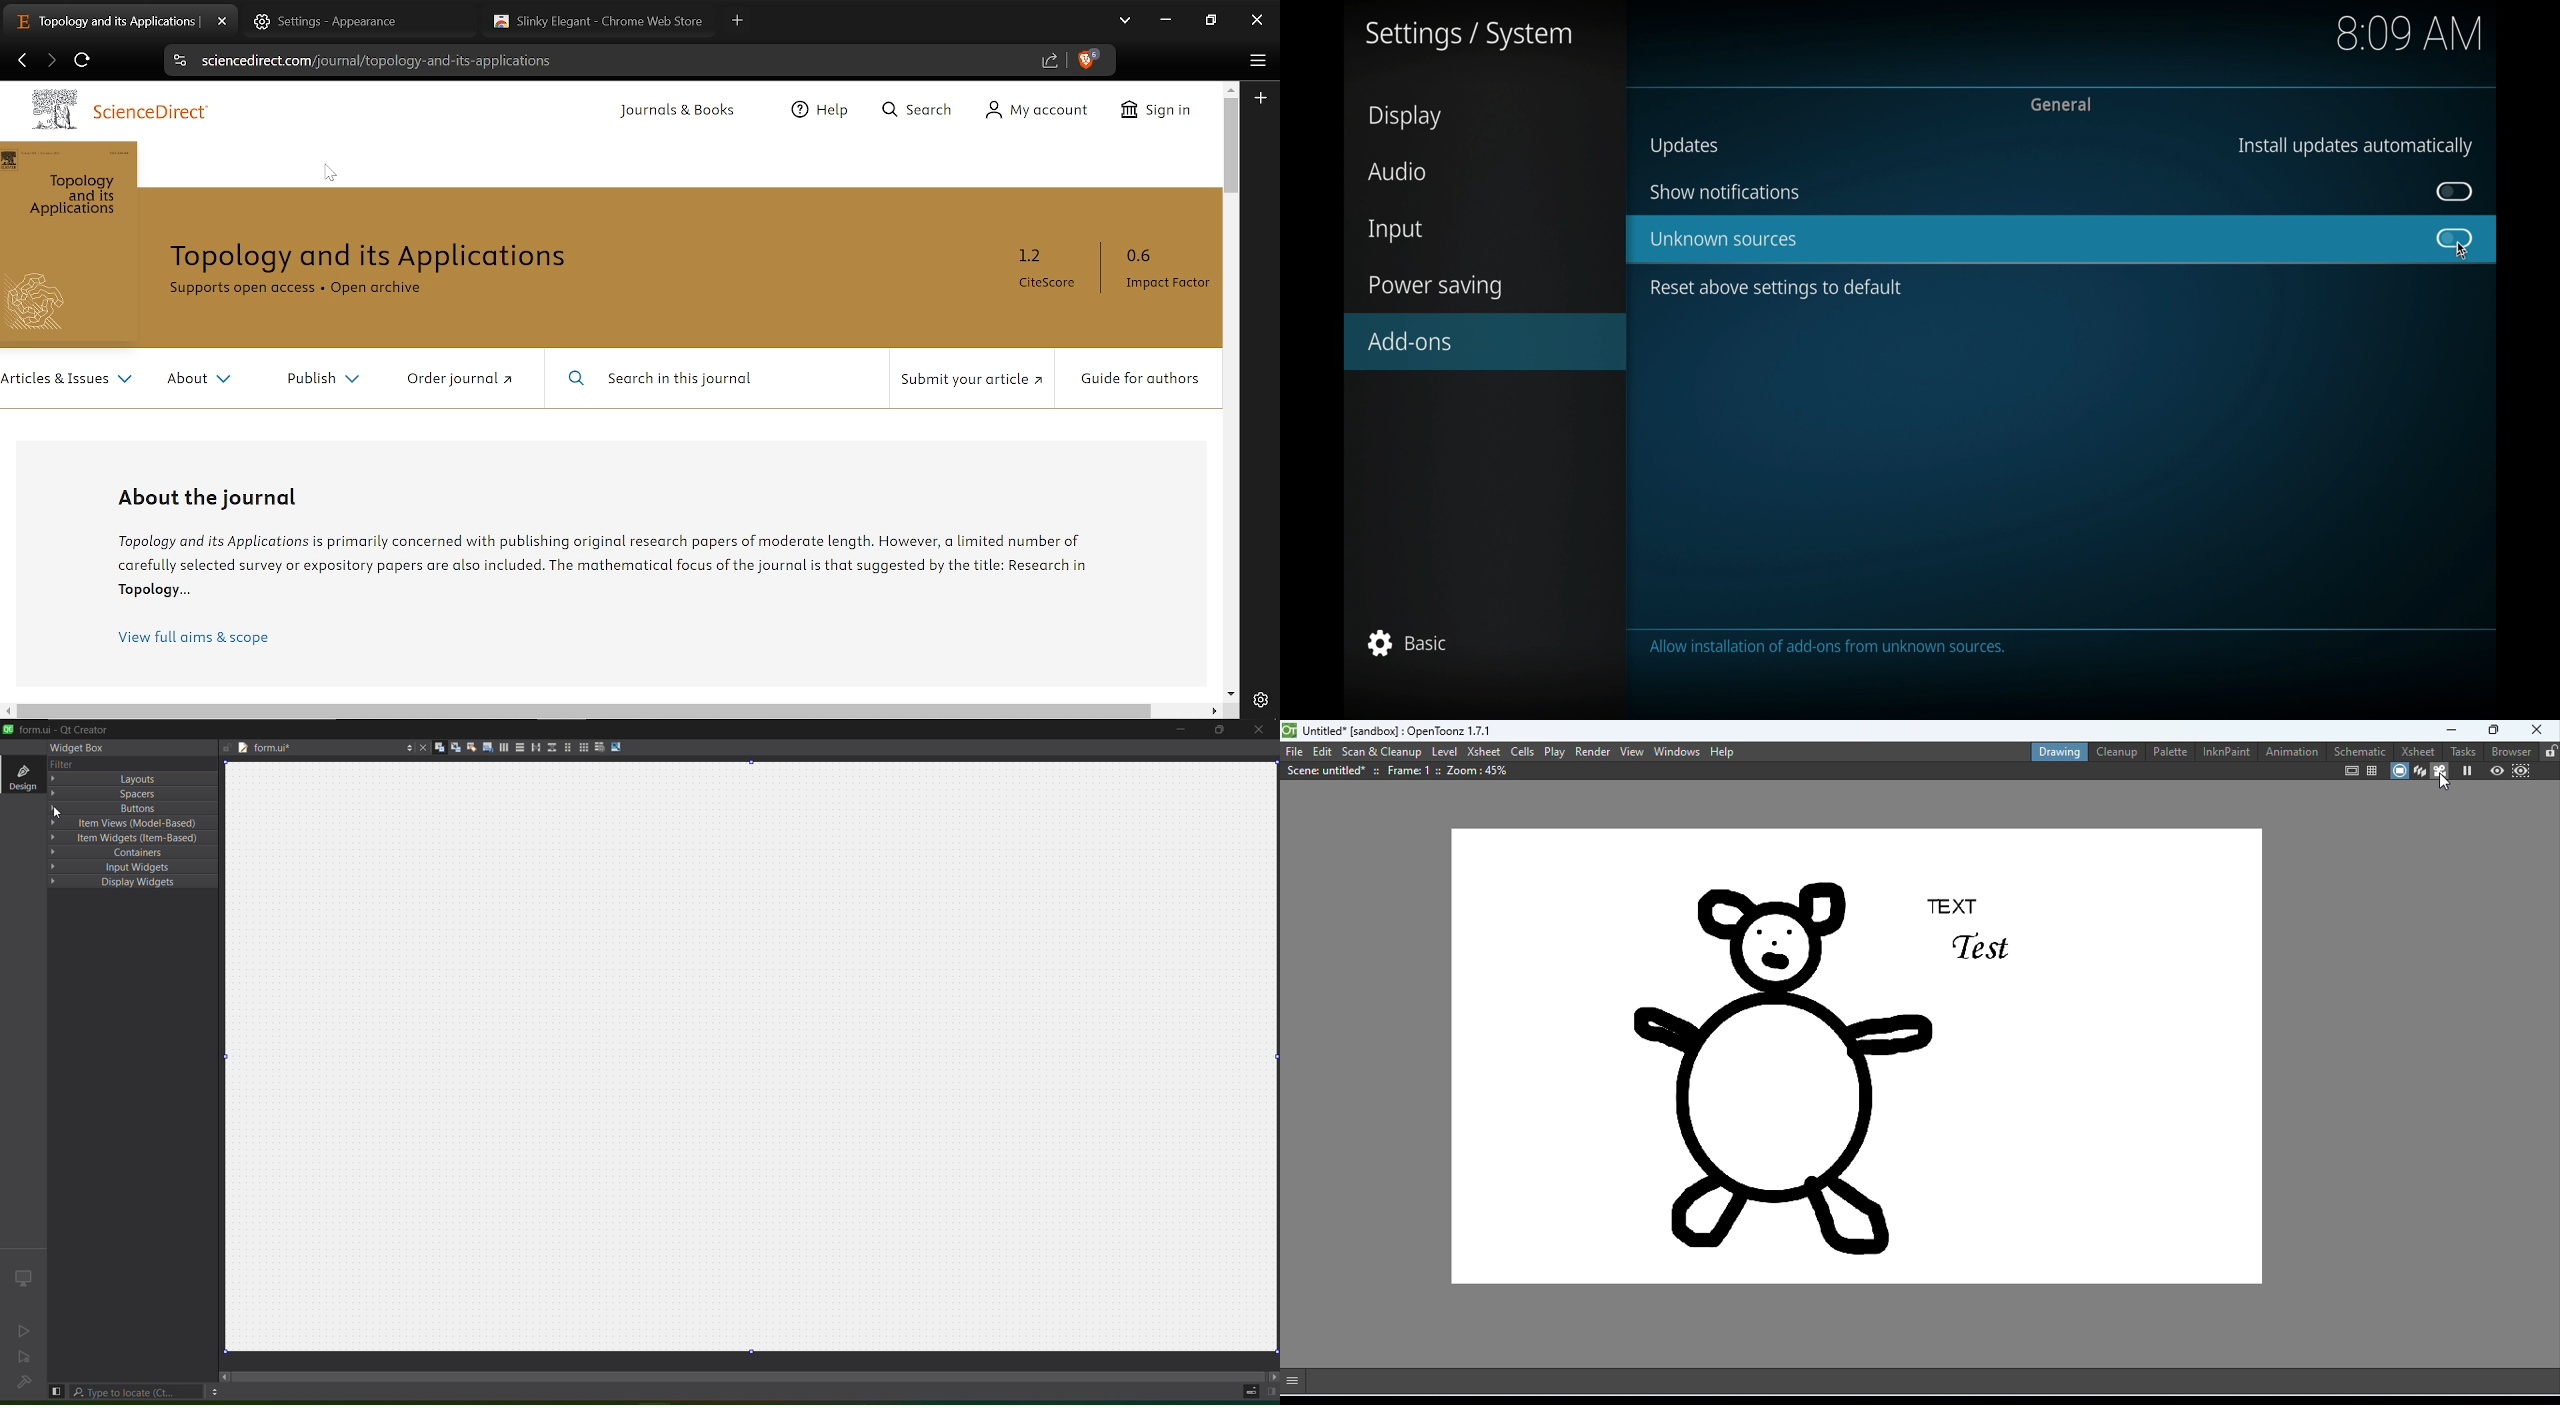  What do you see at coordinates (567, 746) in the screenshot?
I see `layout in a form layout` at bounding box center [567, 746].